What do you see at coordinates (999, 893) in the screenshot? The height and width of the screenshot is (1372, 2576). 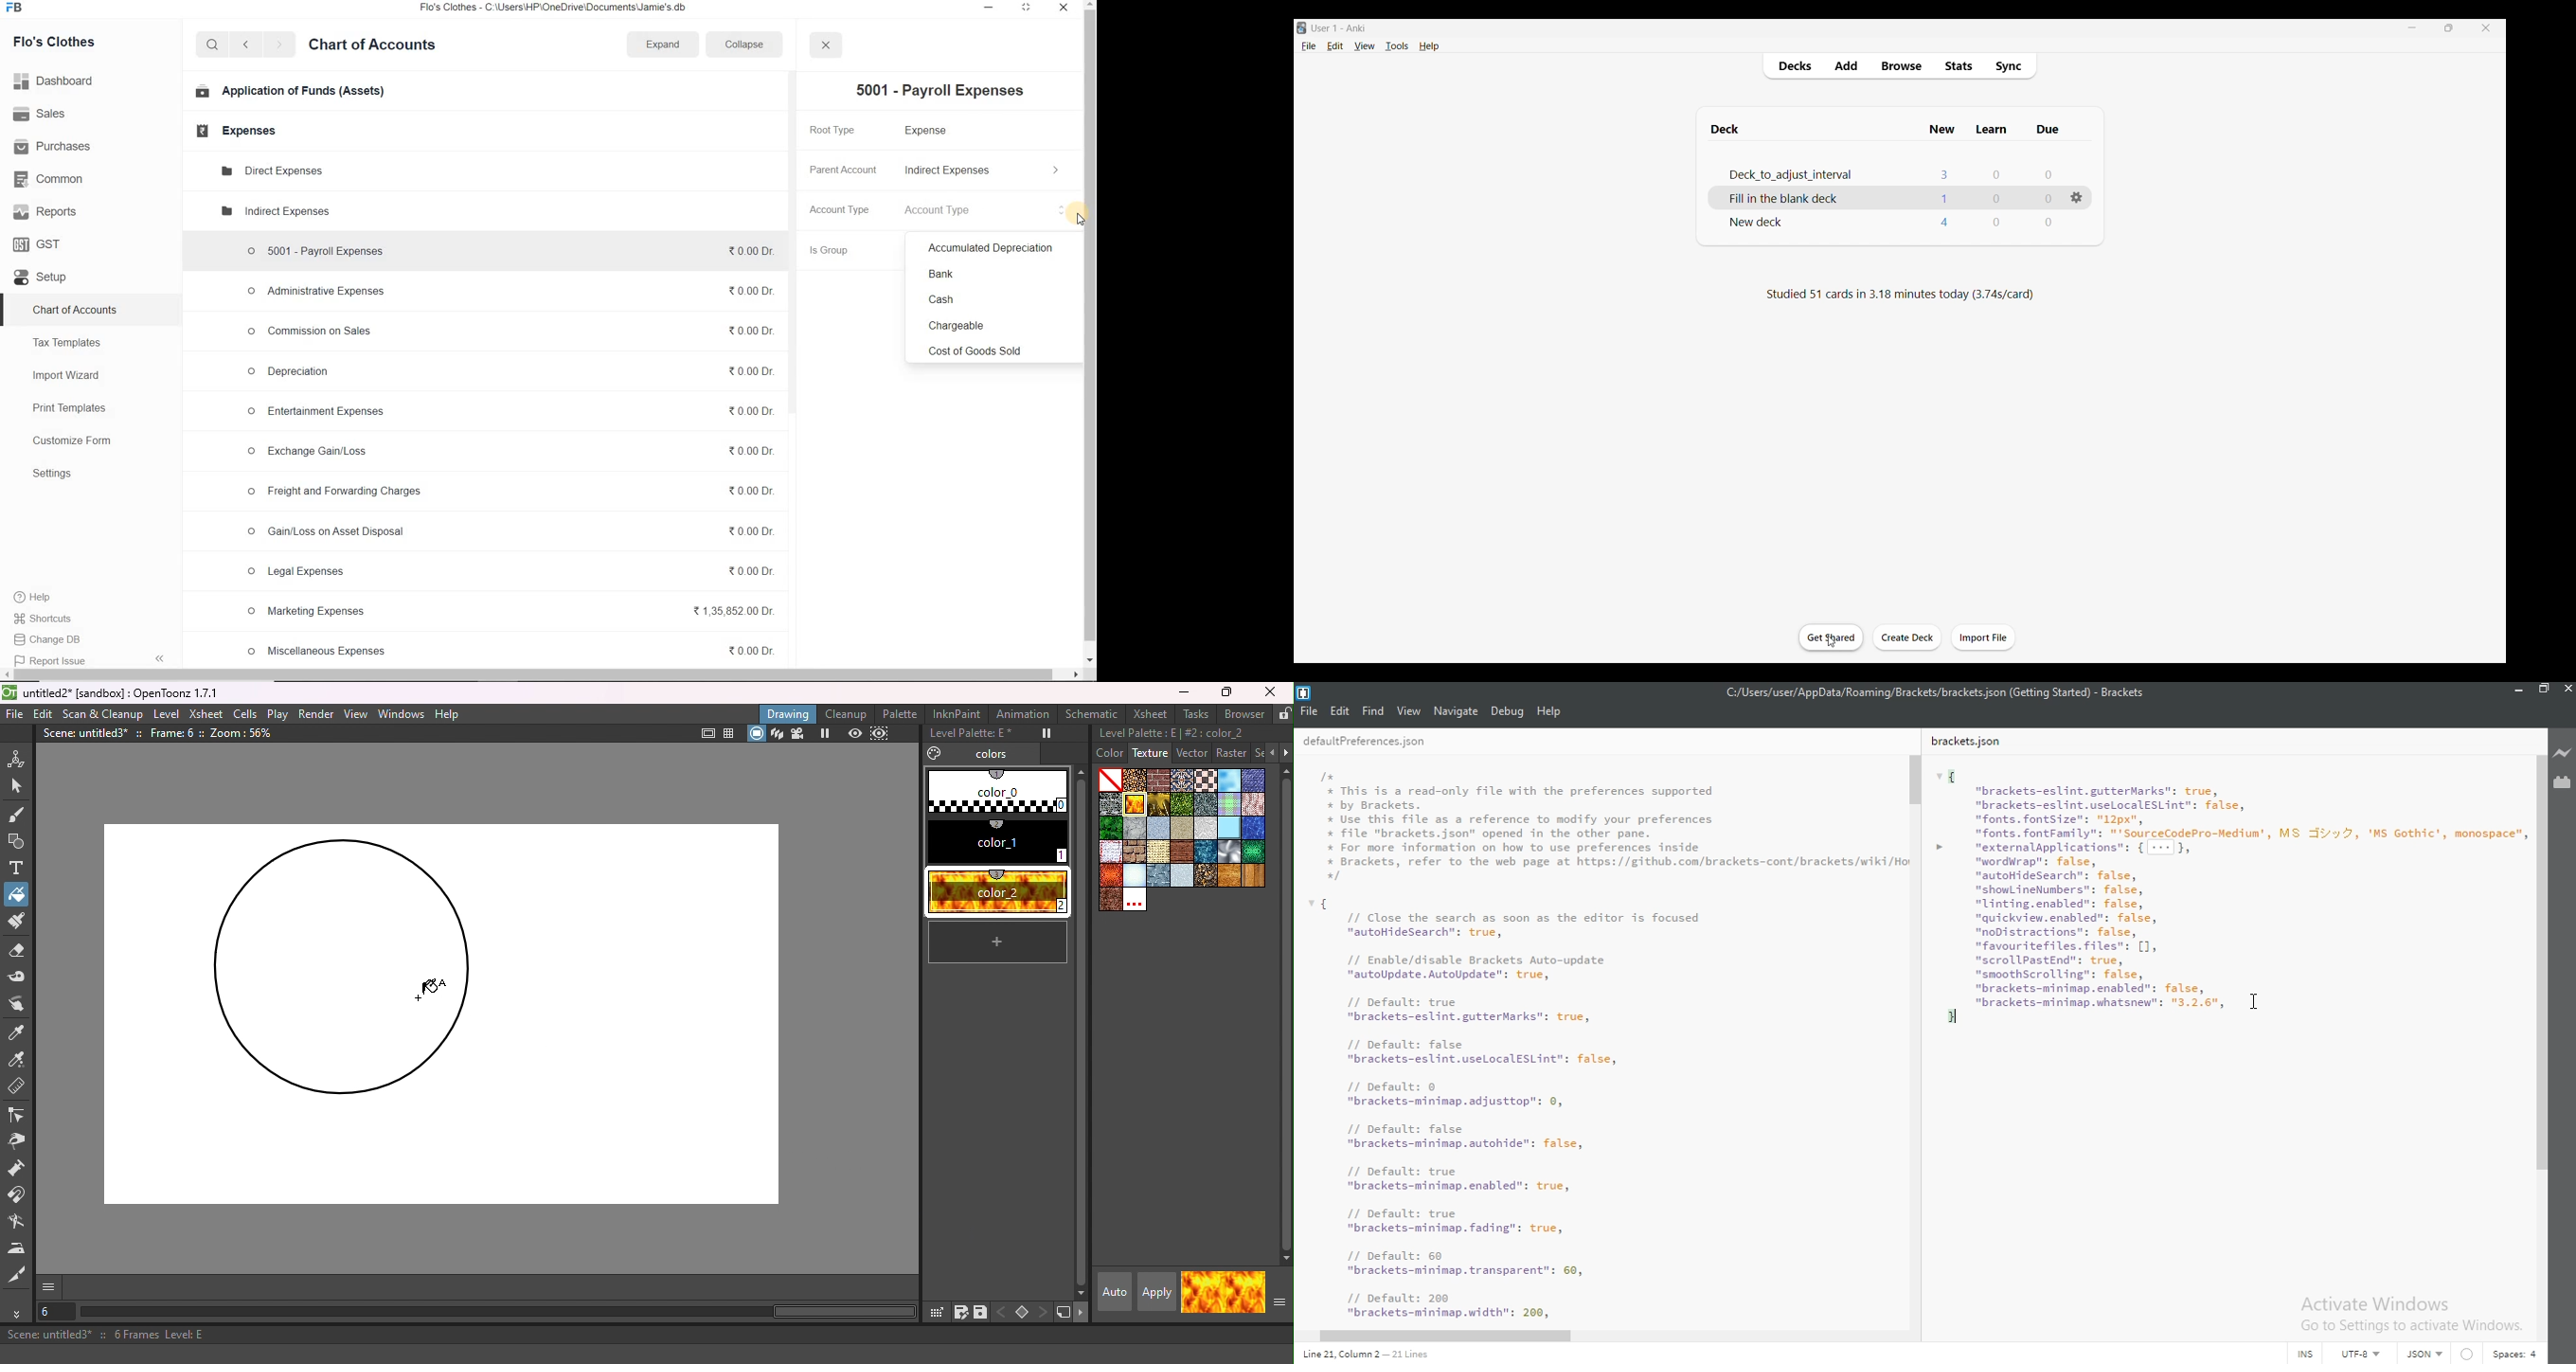 I see `#2 color_2` at bounding box center [999, 893].